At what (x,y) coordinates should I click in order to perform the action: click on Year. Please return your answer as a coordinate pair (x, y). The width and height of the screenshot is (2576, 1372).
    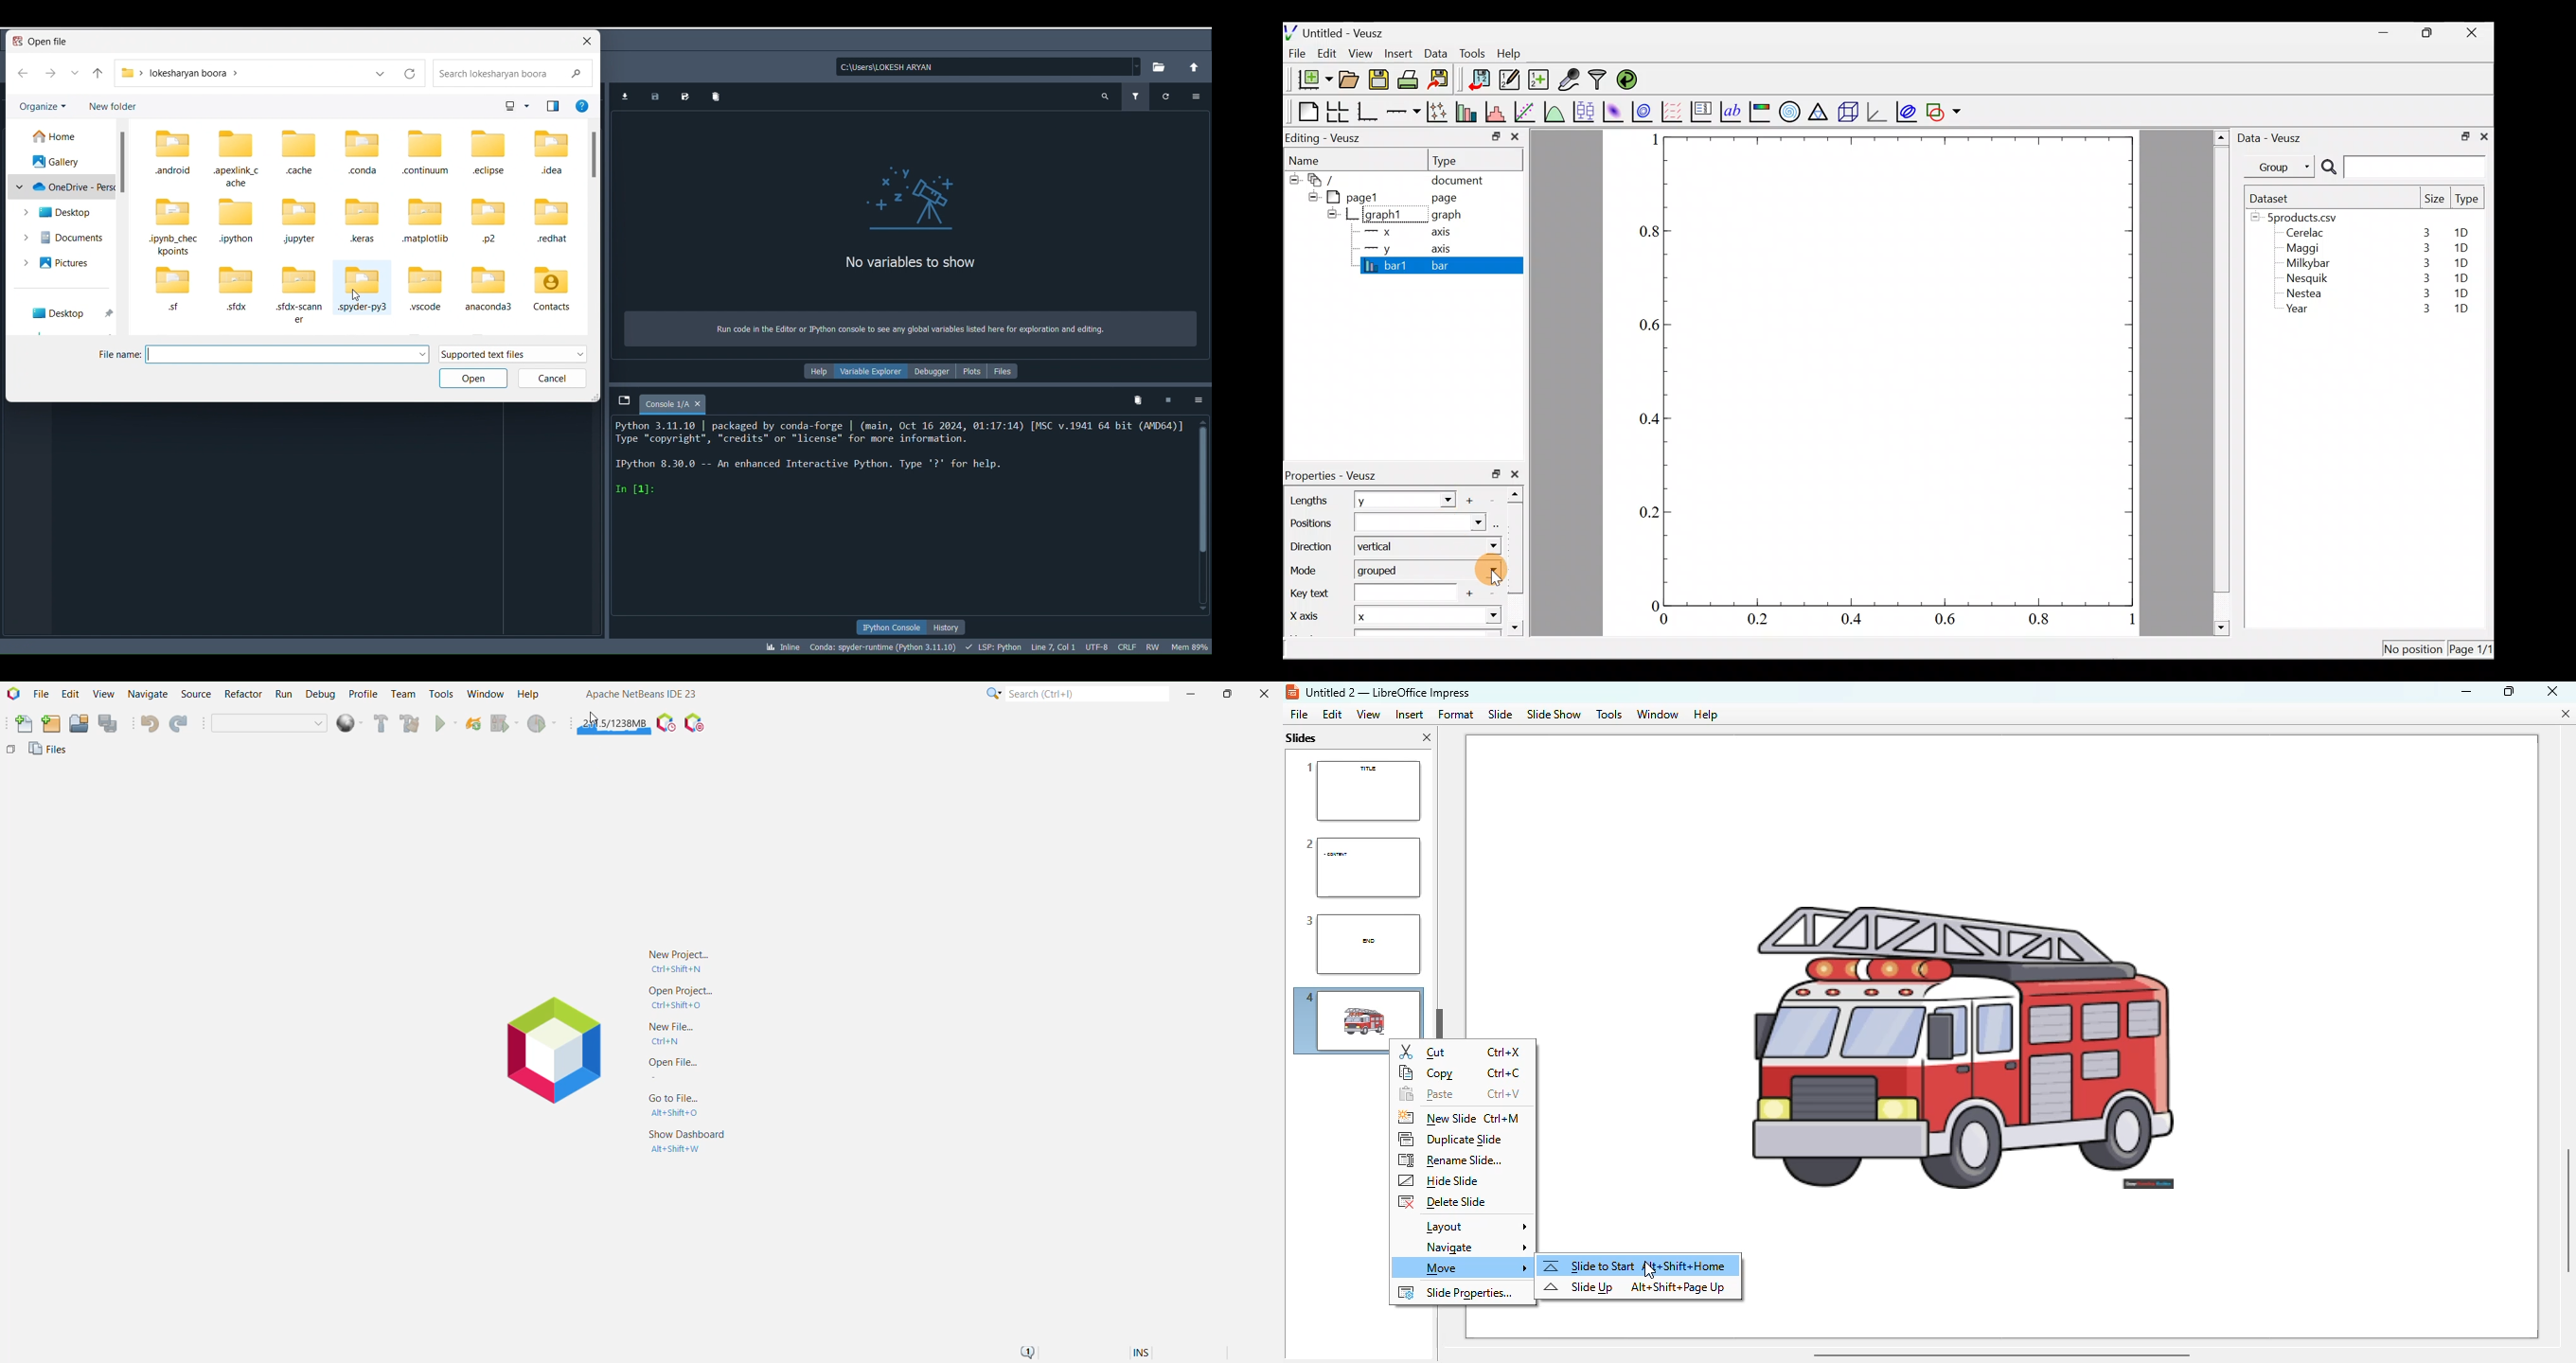
    Looking at the image, I should click on (2300, 312).